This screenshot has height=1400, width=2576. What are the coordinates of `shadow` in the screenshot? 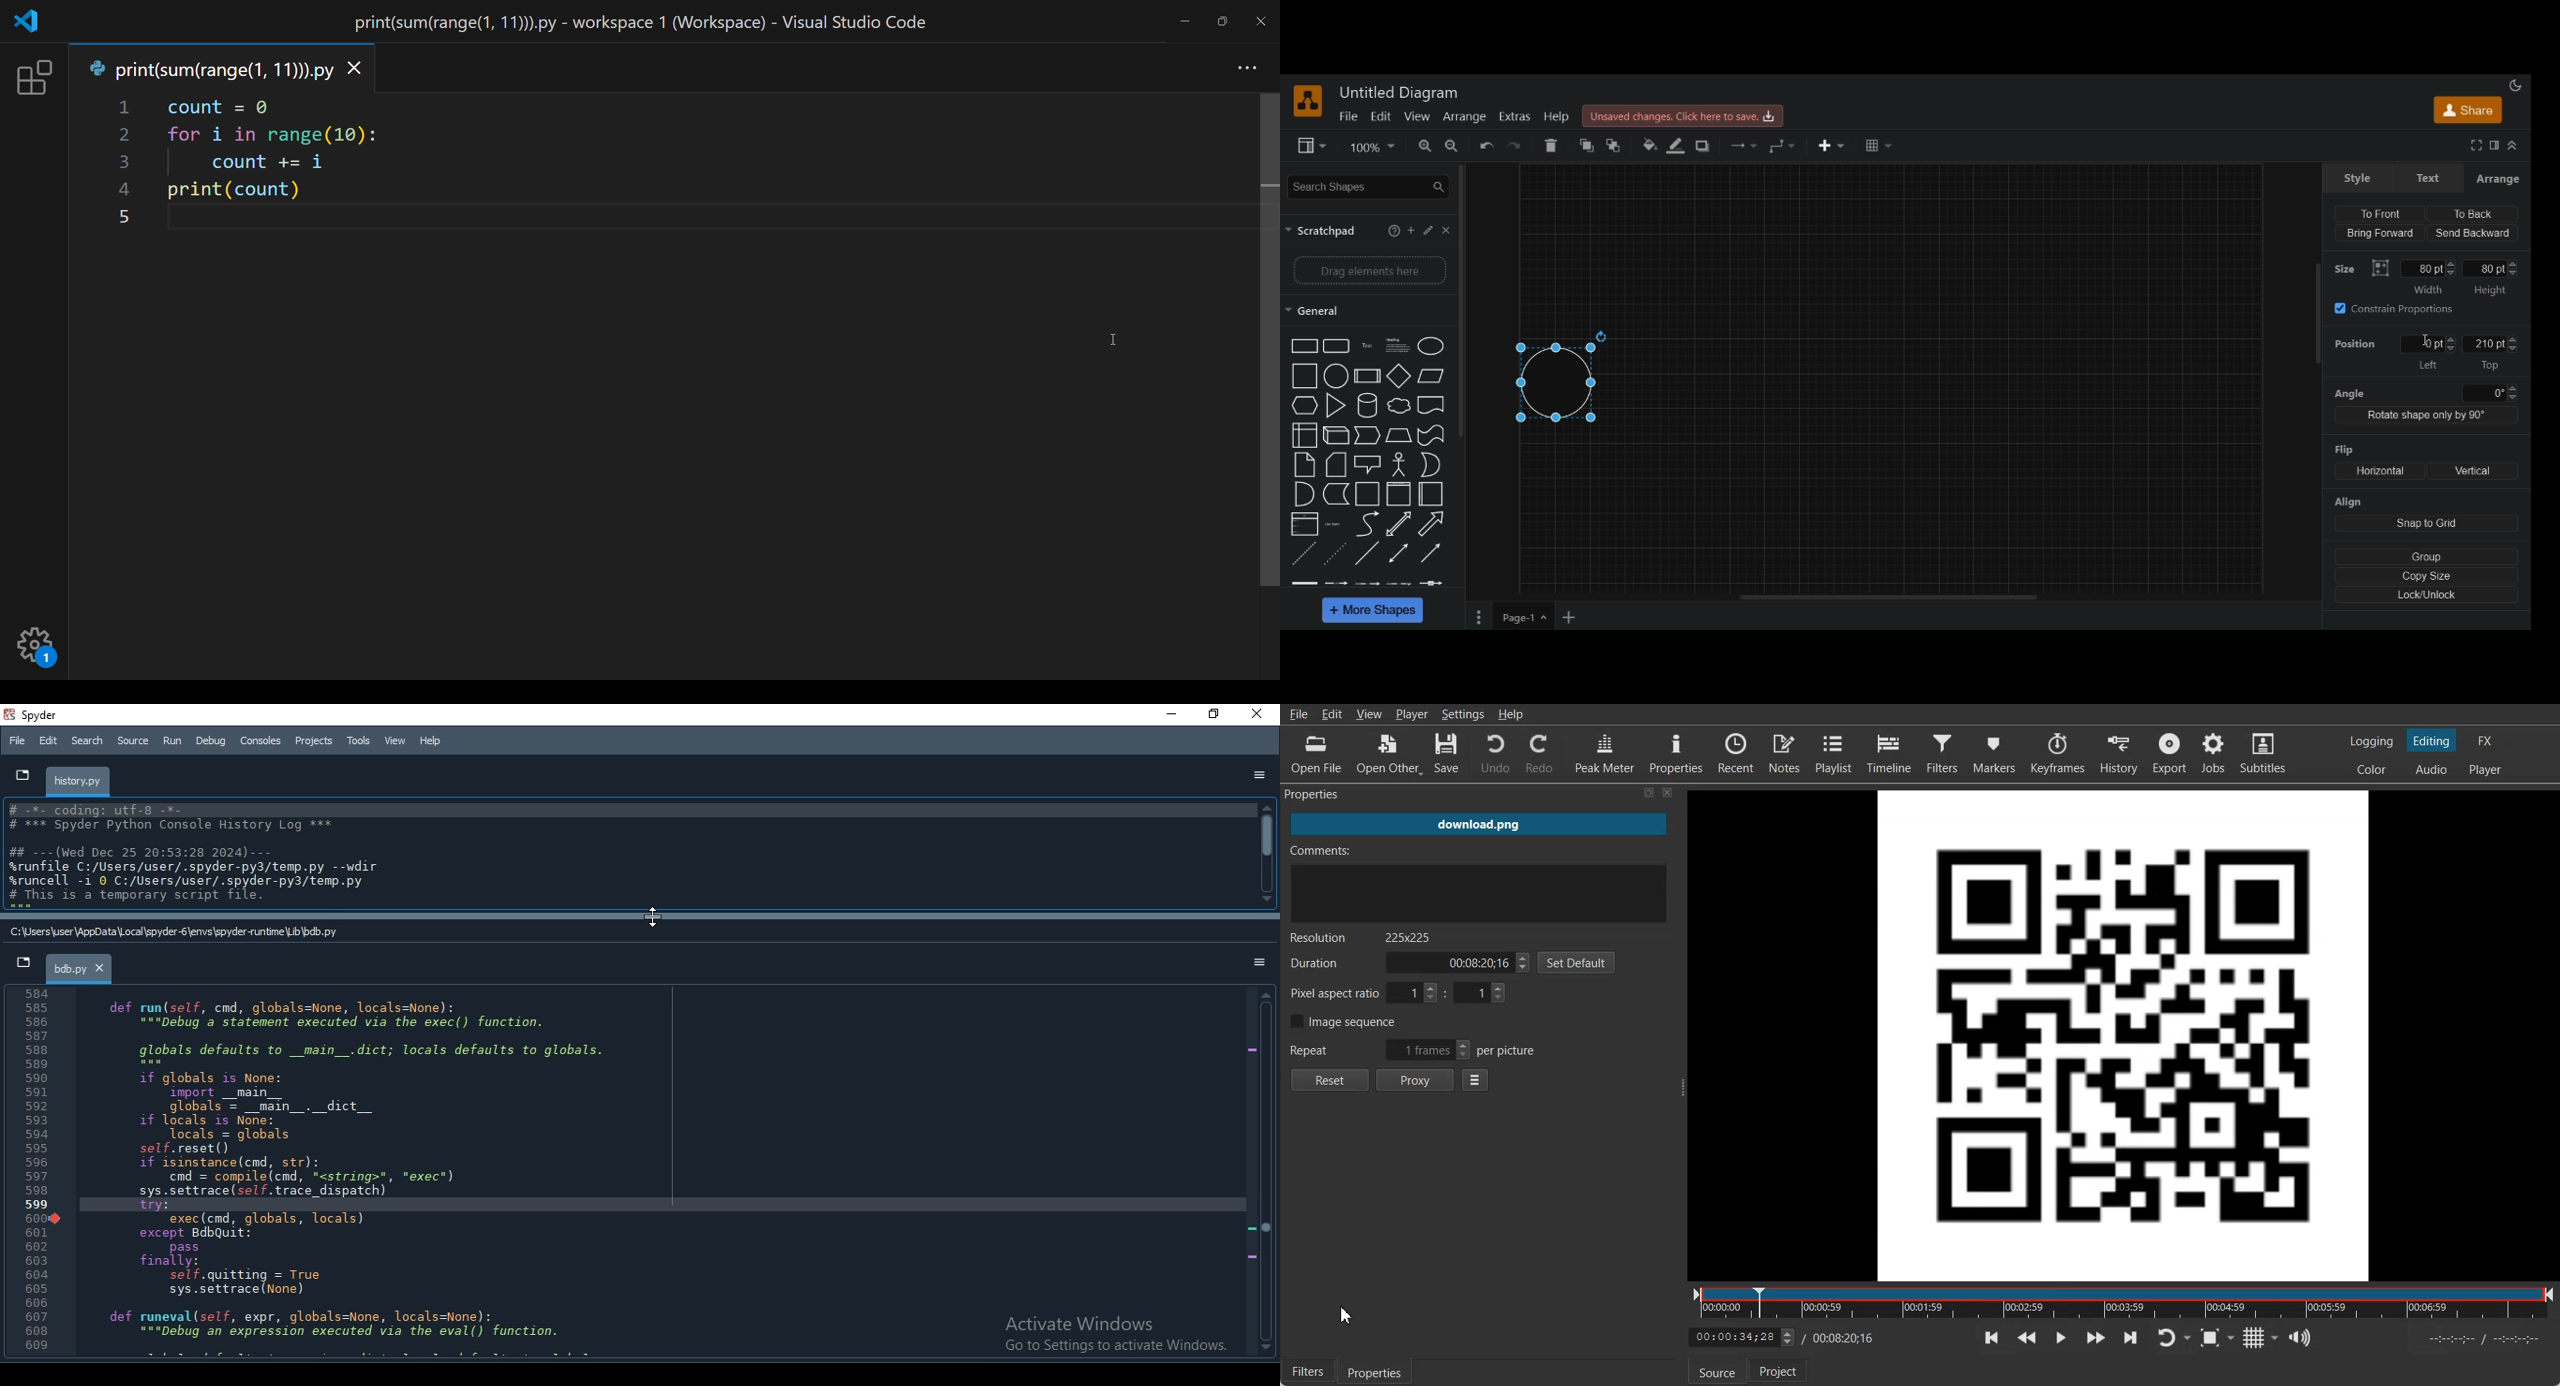 It's located at (1705, 147).